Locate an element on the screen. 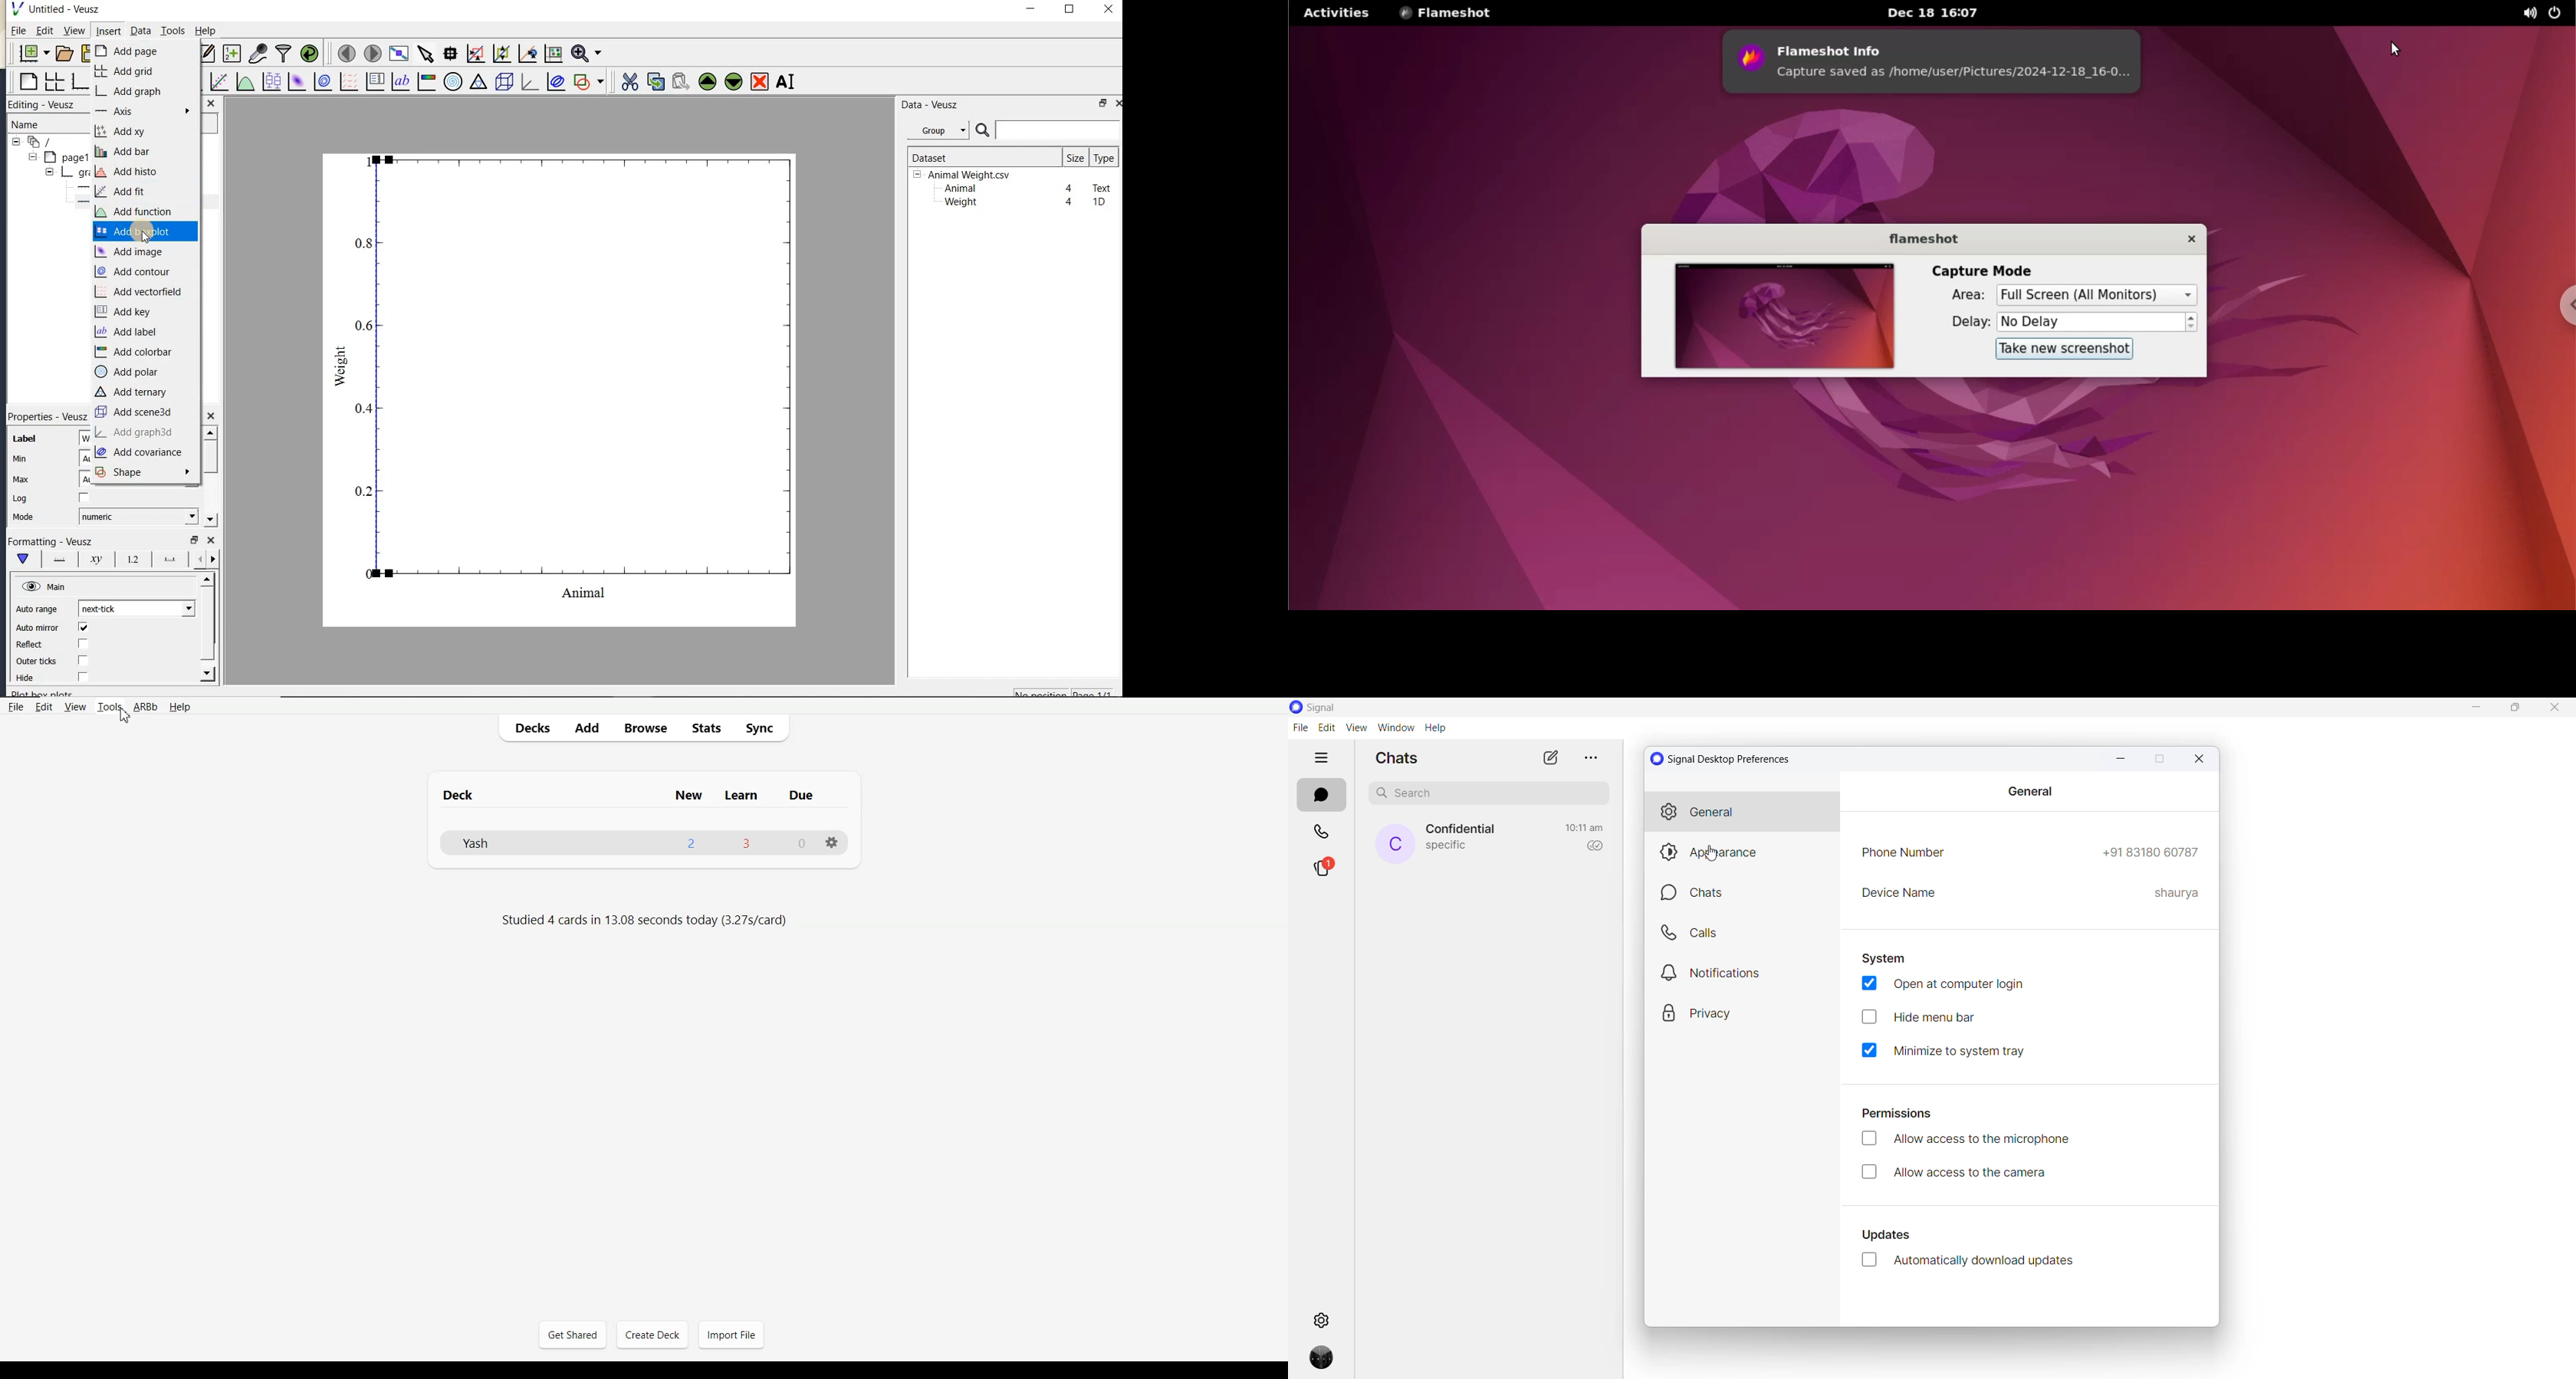 The image size is (2576, 1400). main formatting is located at coordinates (22, 559).